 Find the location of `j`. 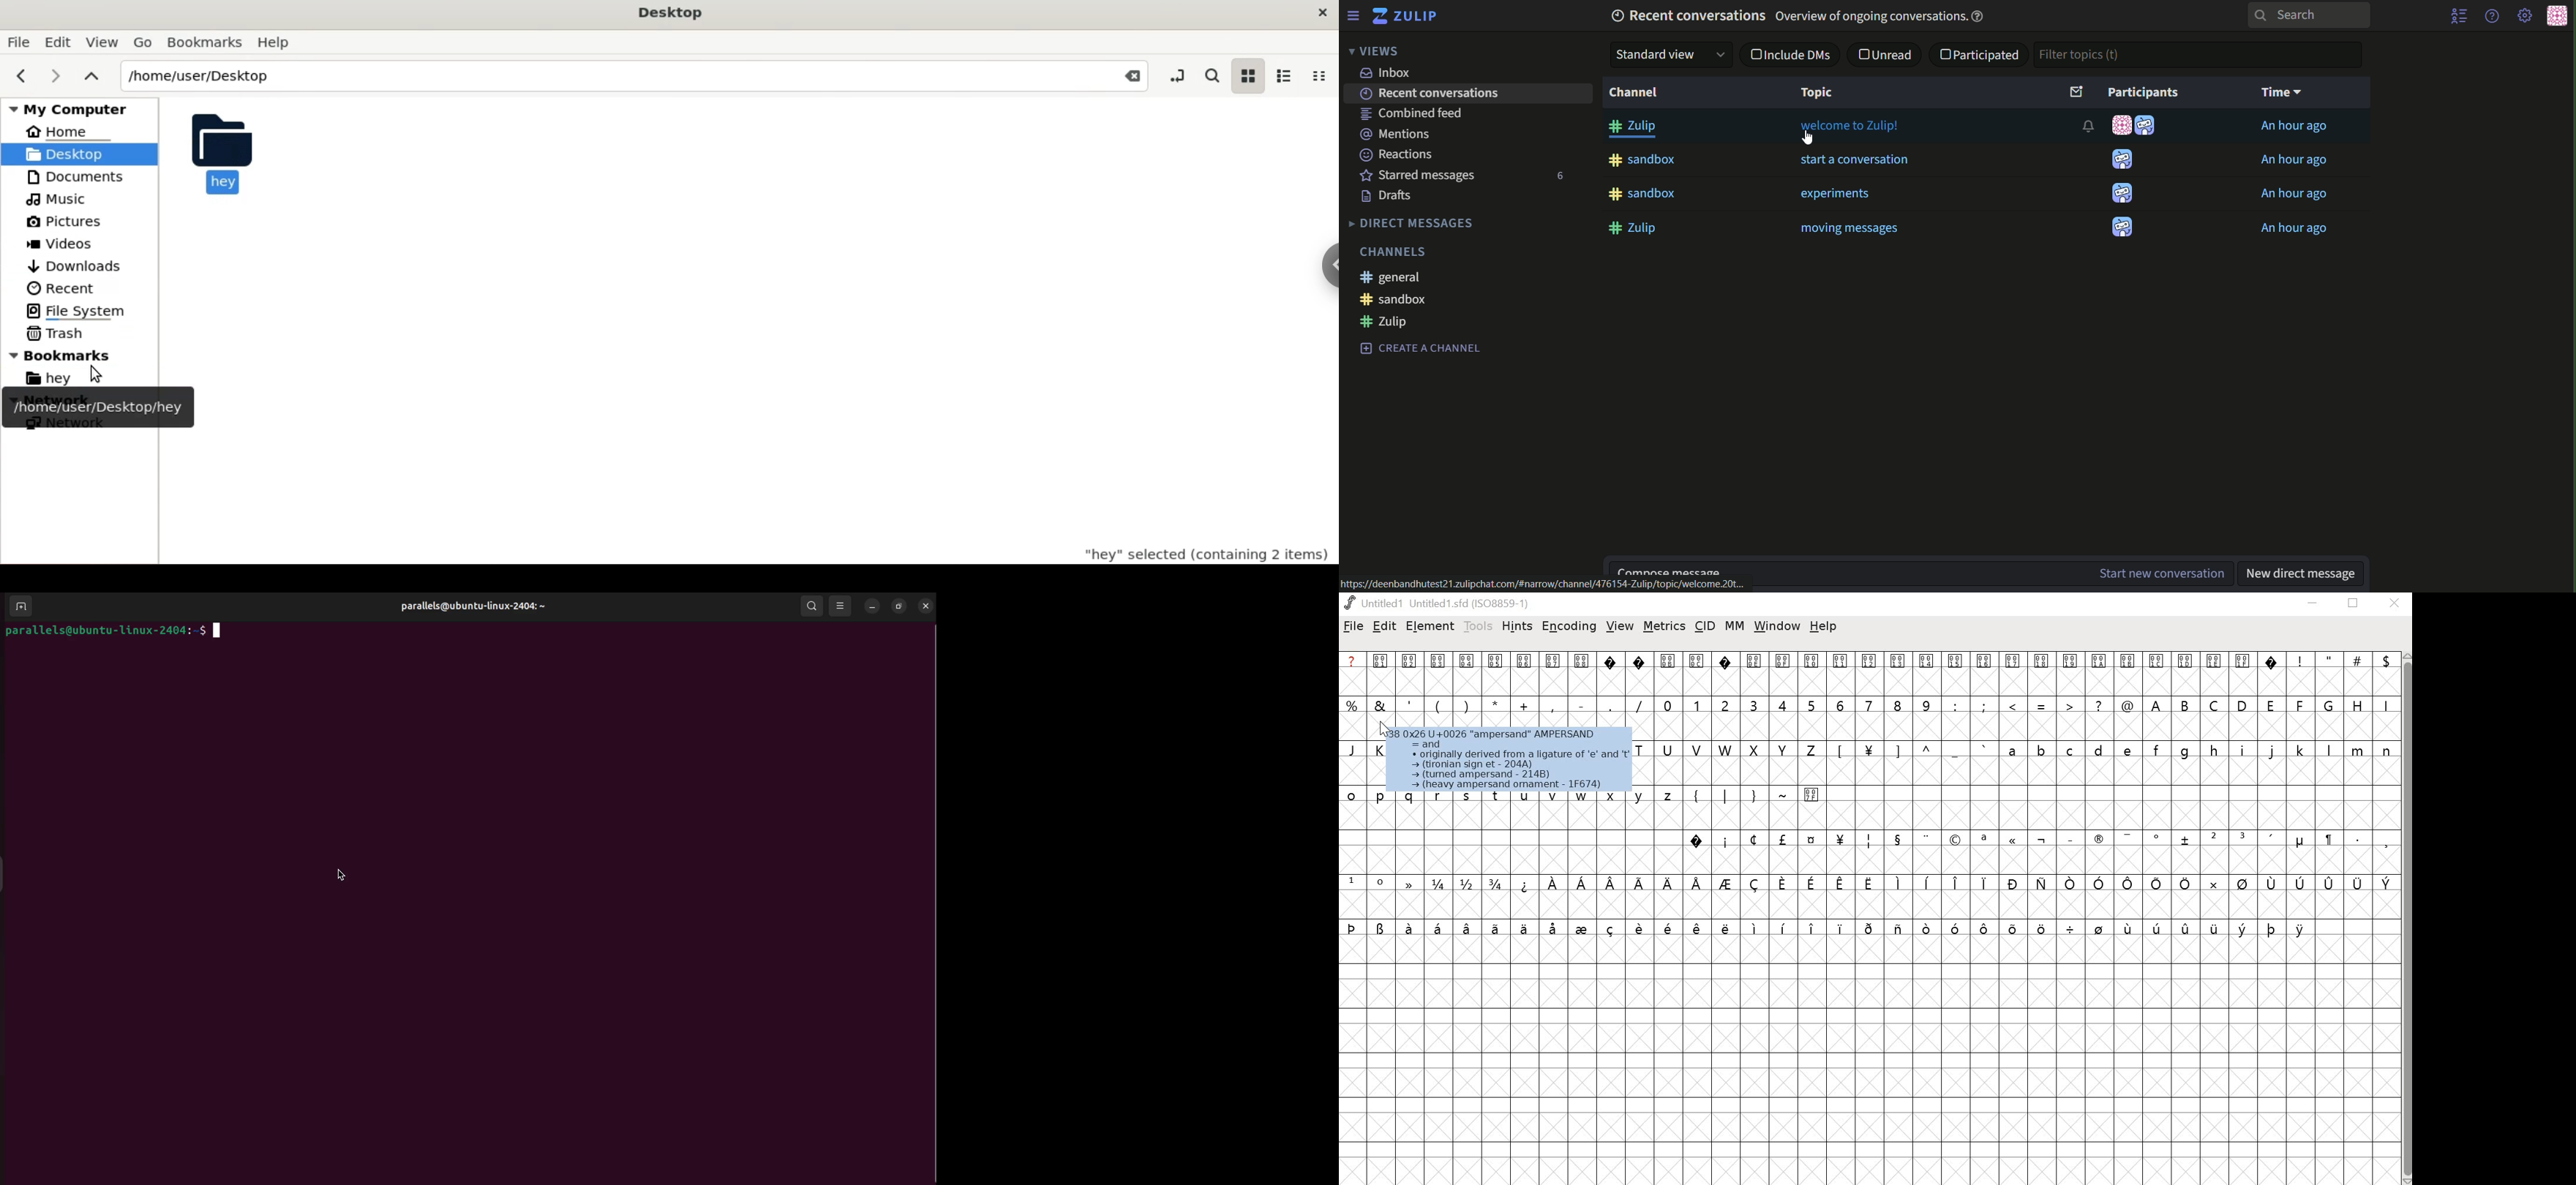

j is located at coordinates (2273, 751).